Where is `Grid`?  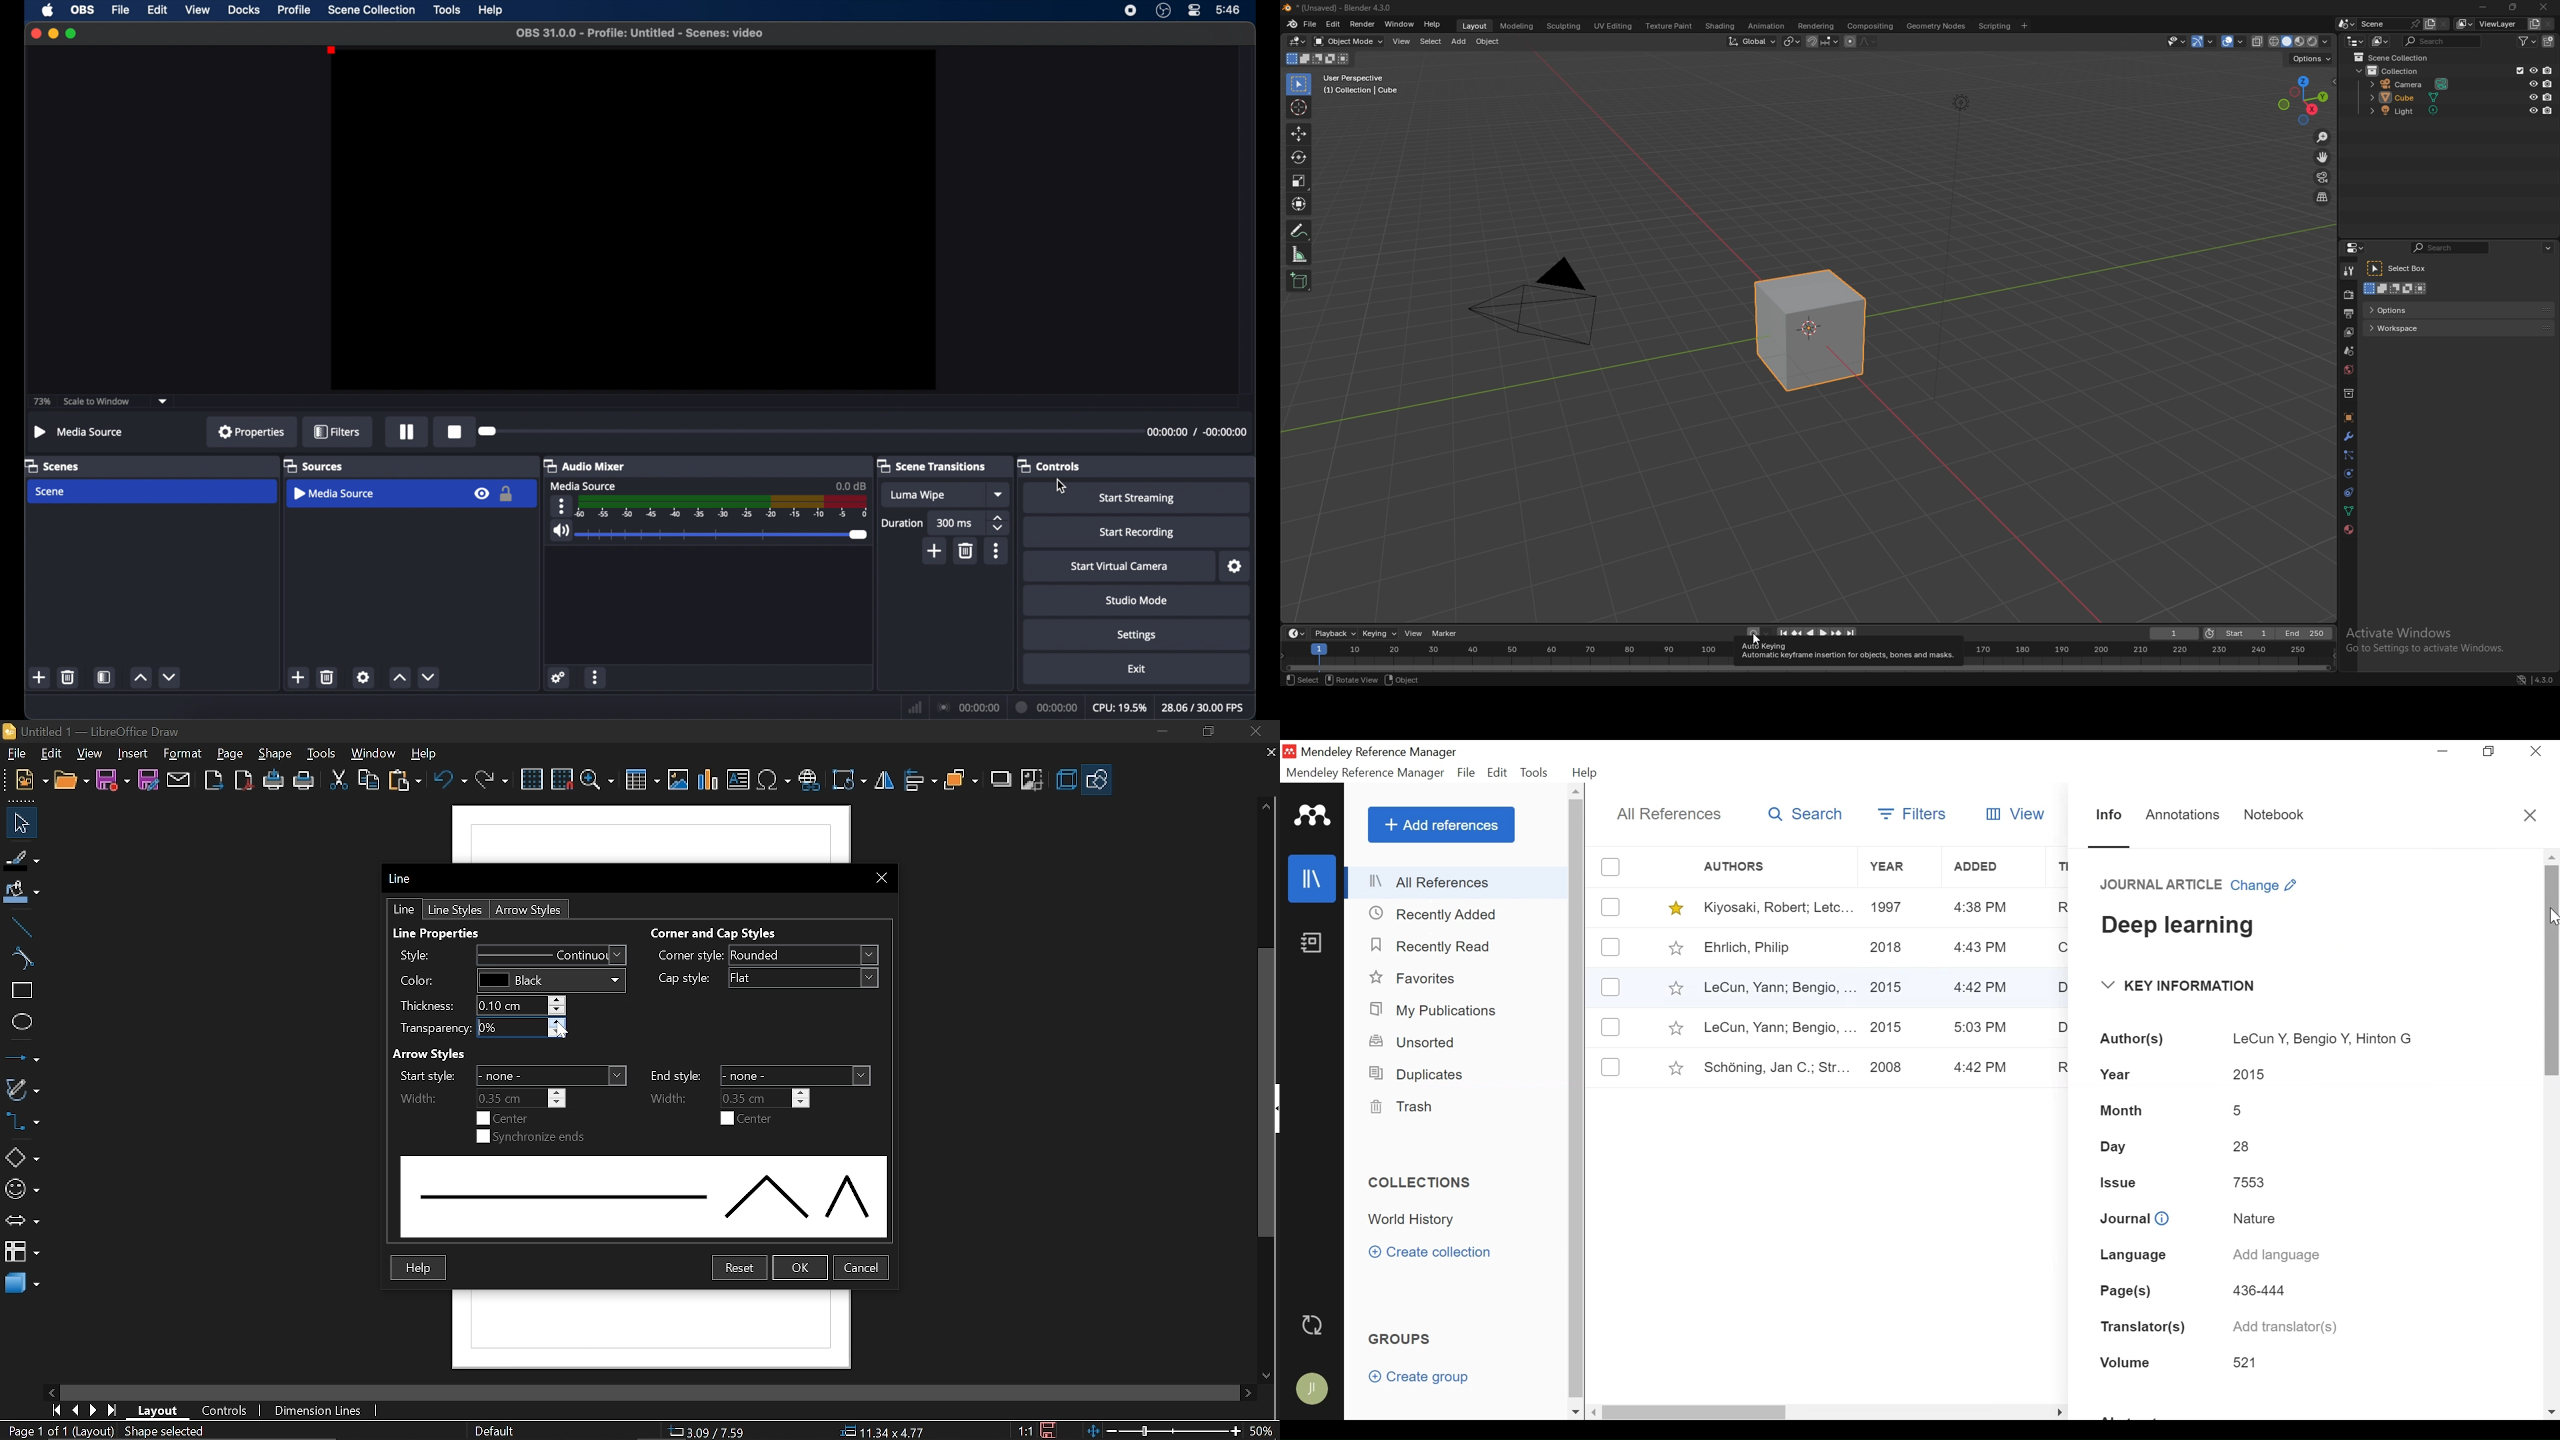 Grid is located at coordinates (533, 779).